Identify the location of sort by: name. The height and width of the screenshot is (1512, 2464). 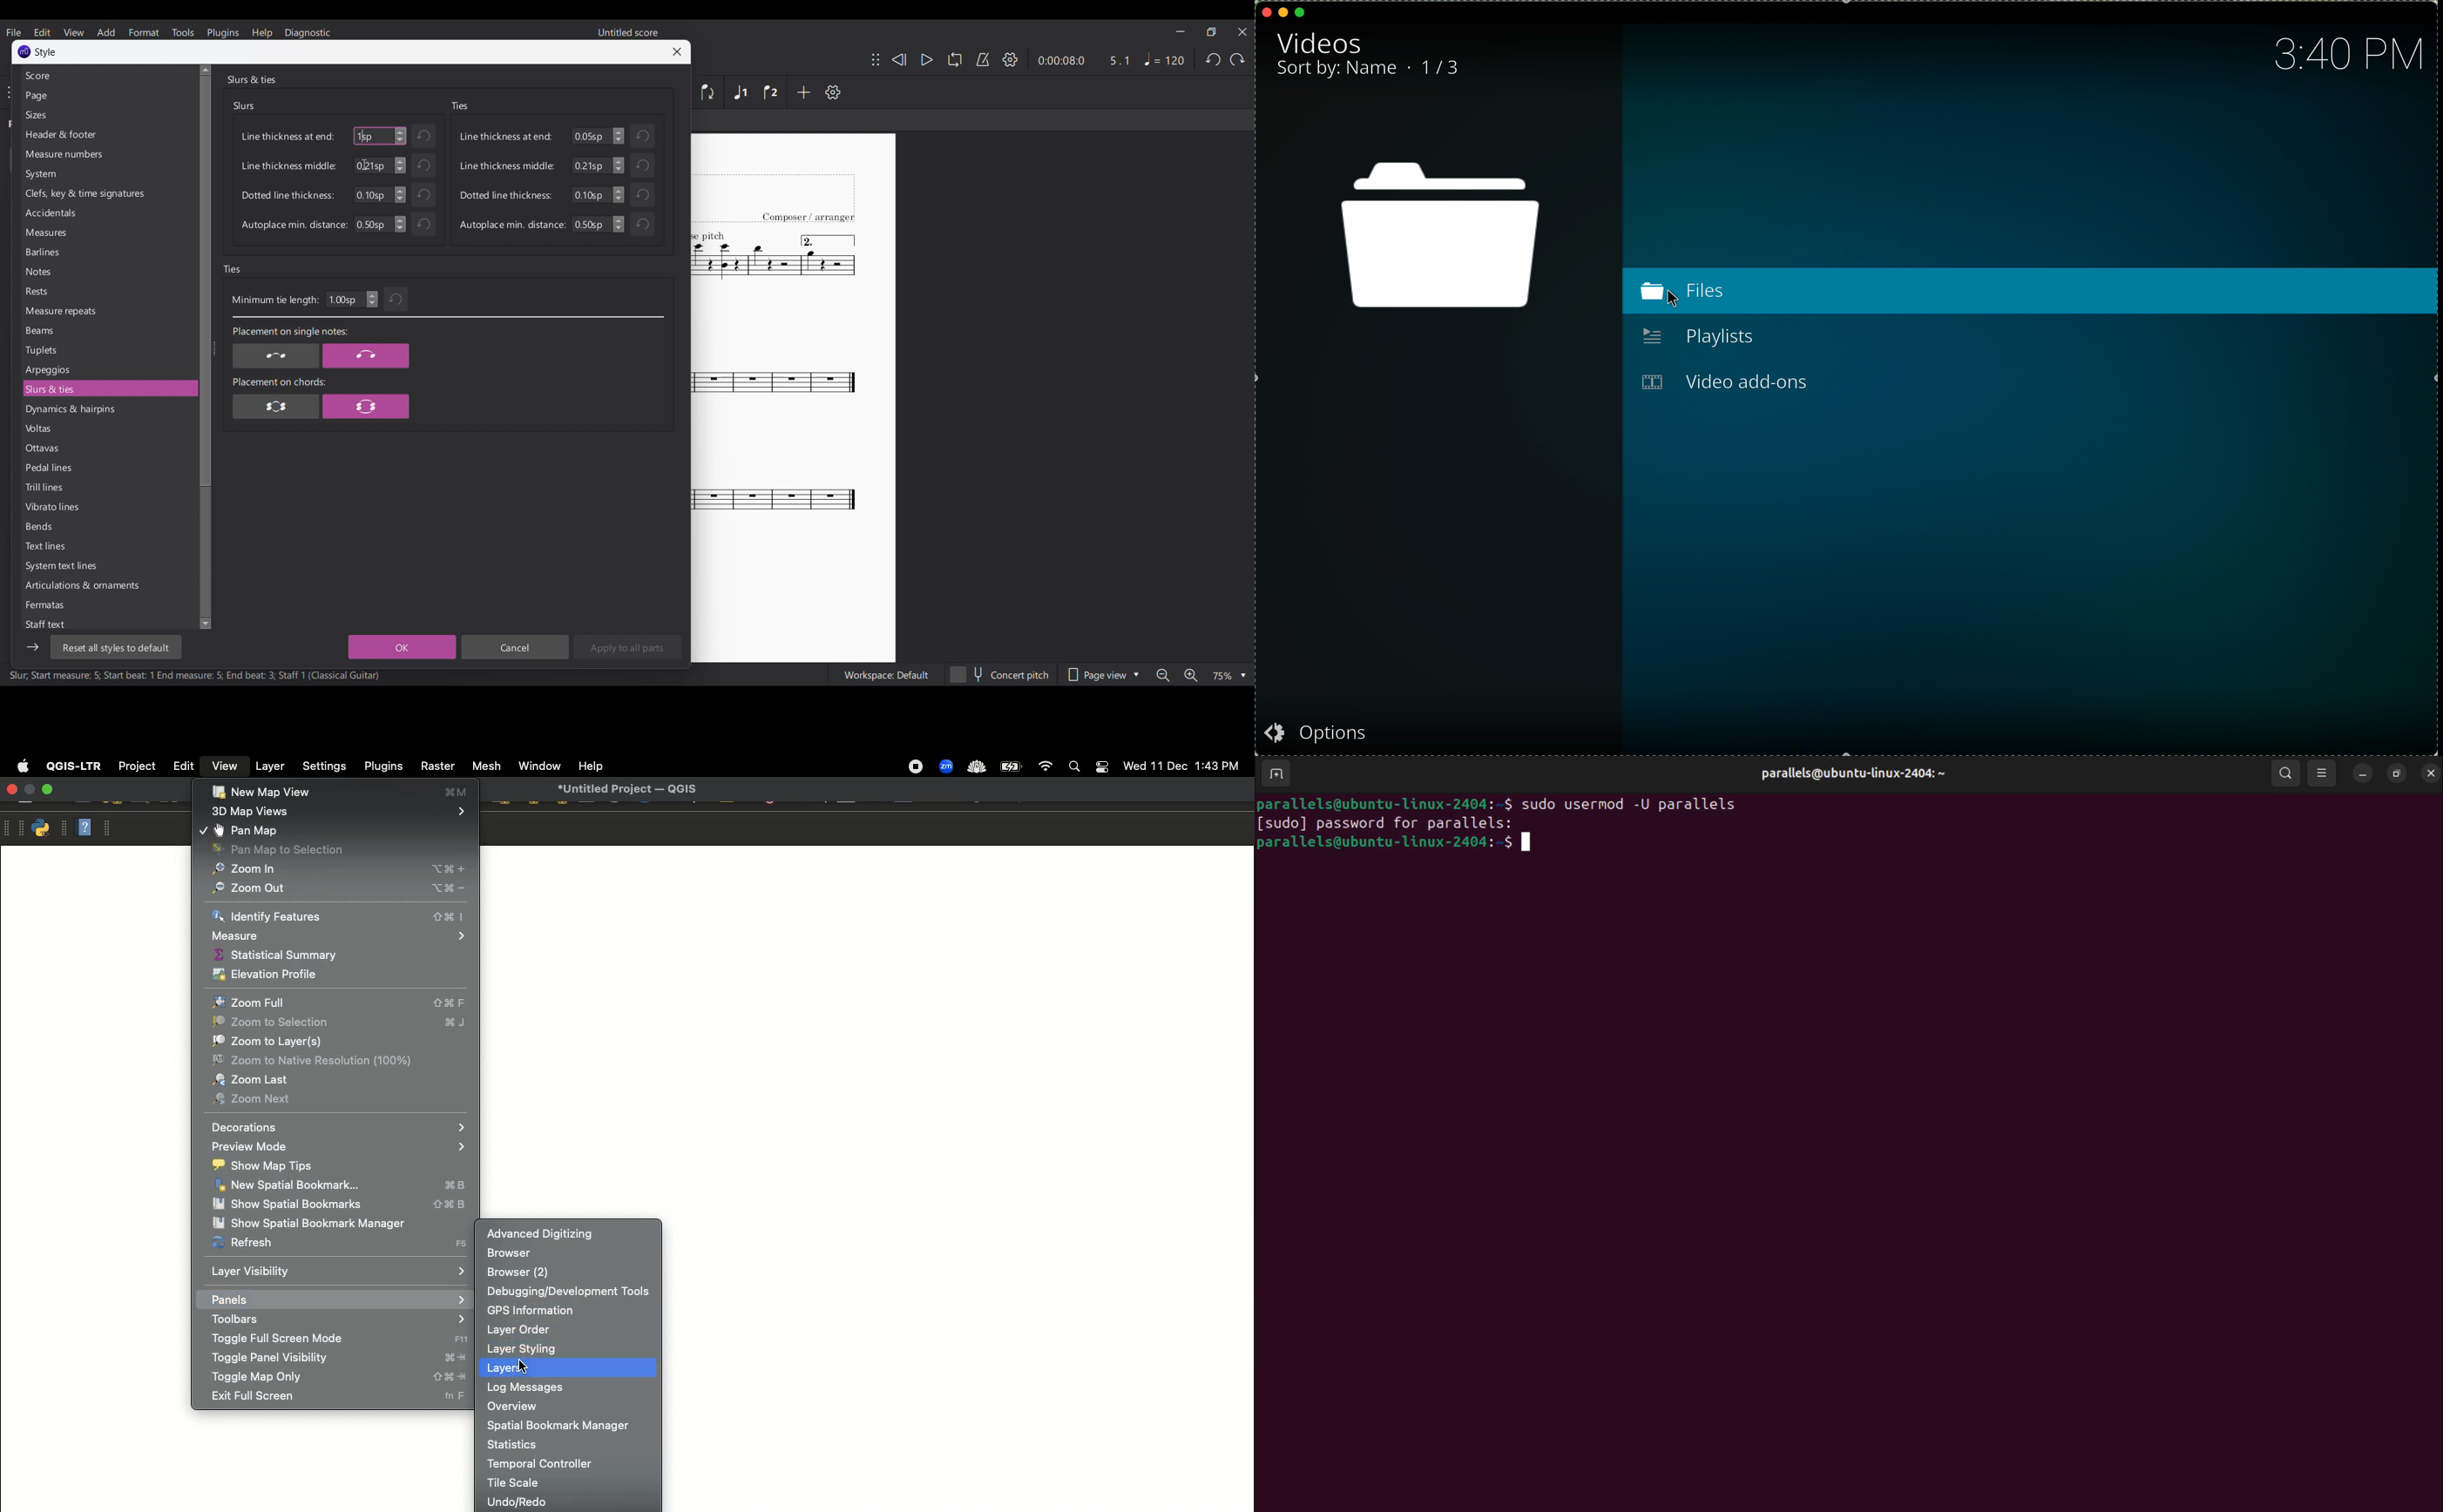
(1338, 71).